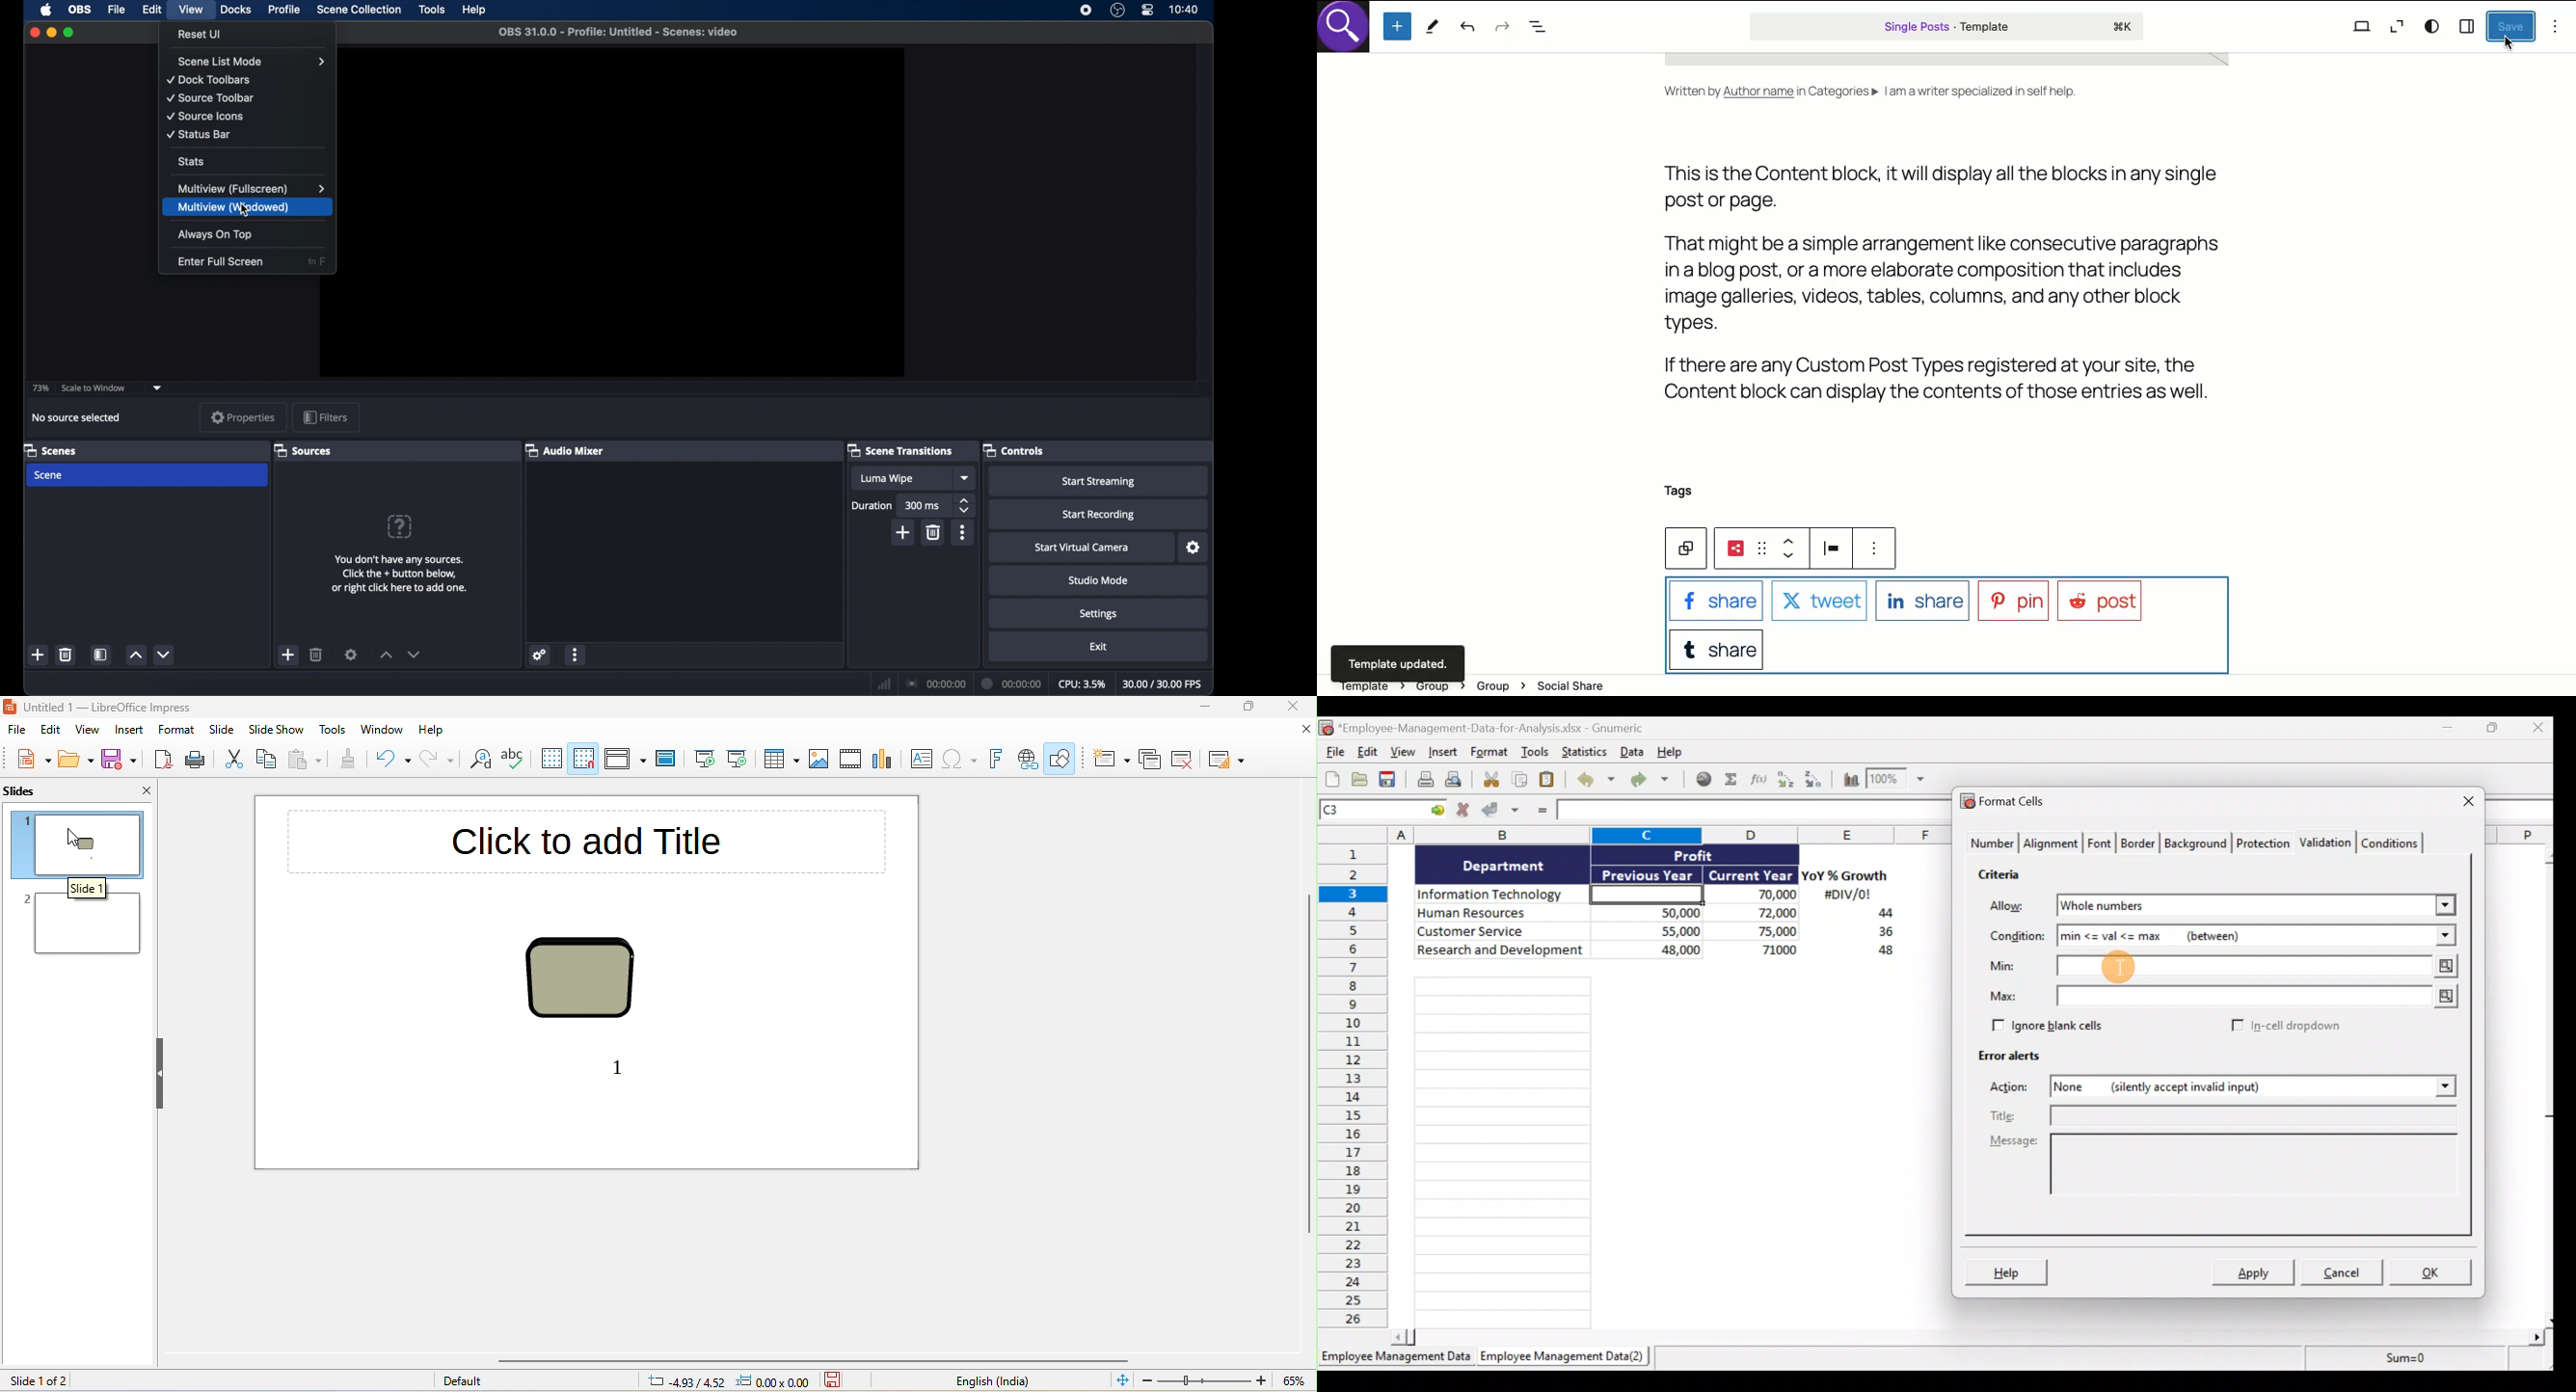  I want to click on Save current workbook, so click(1388, 780).